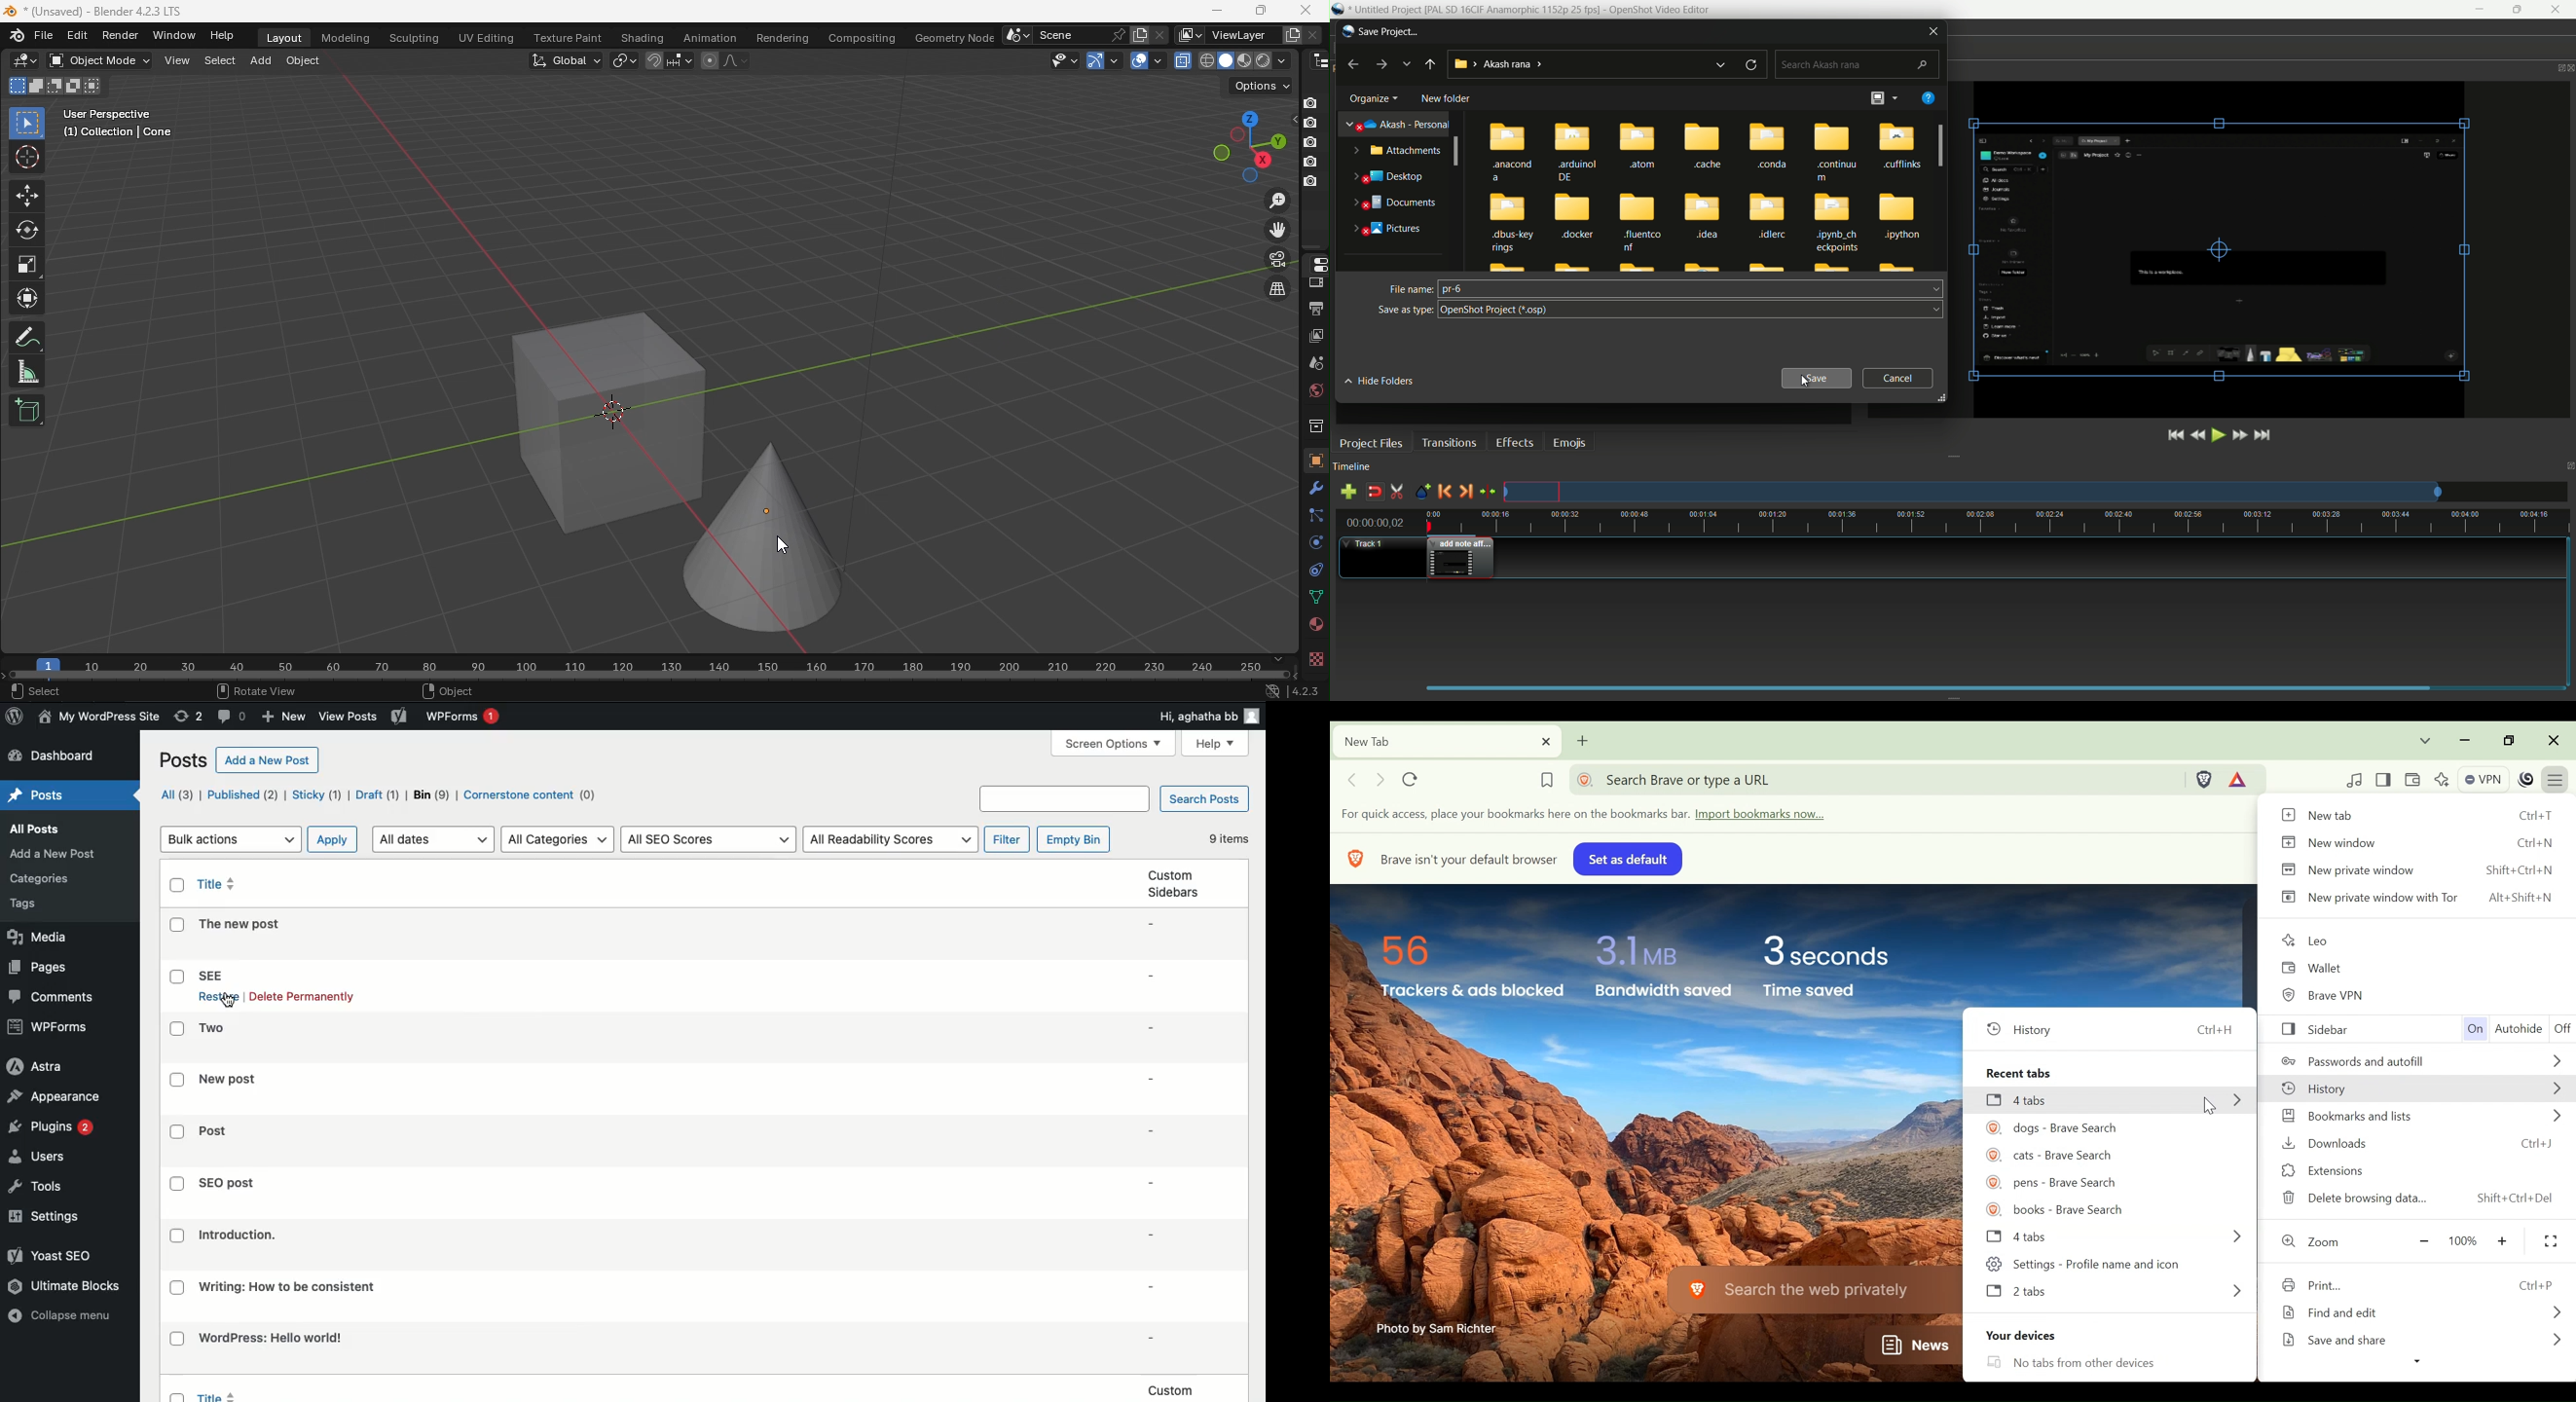 Image resolution: width=2576 pixels, height=1428 pixels. What do you see at coordinates (179, 1079) in the screenshot?
I see `Checkbox` at bounding box center [179, 1079].